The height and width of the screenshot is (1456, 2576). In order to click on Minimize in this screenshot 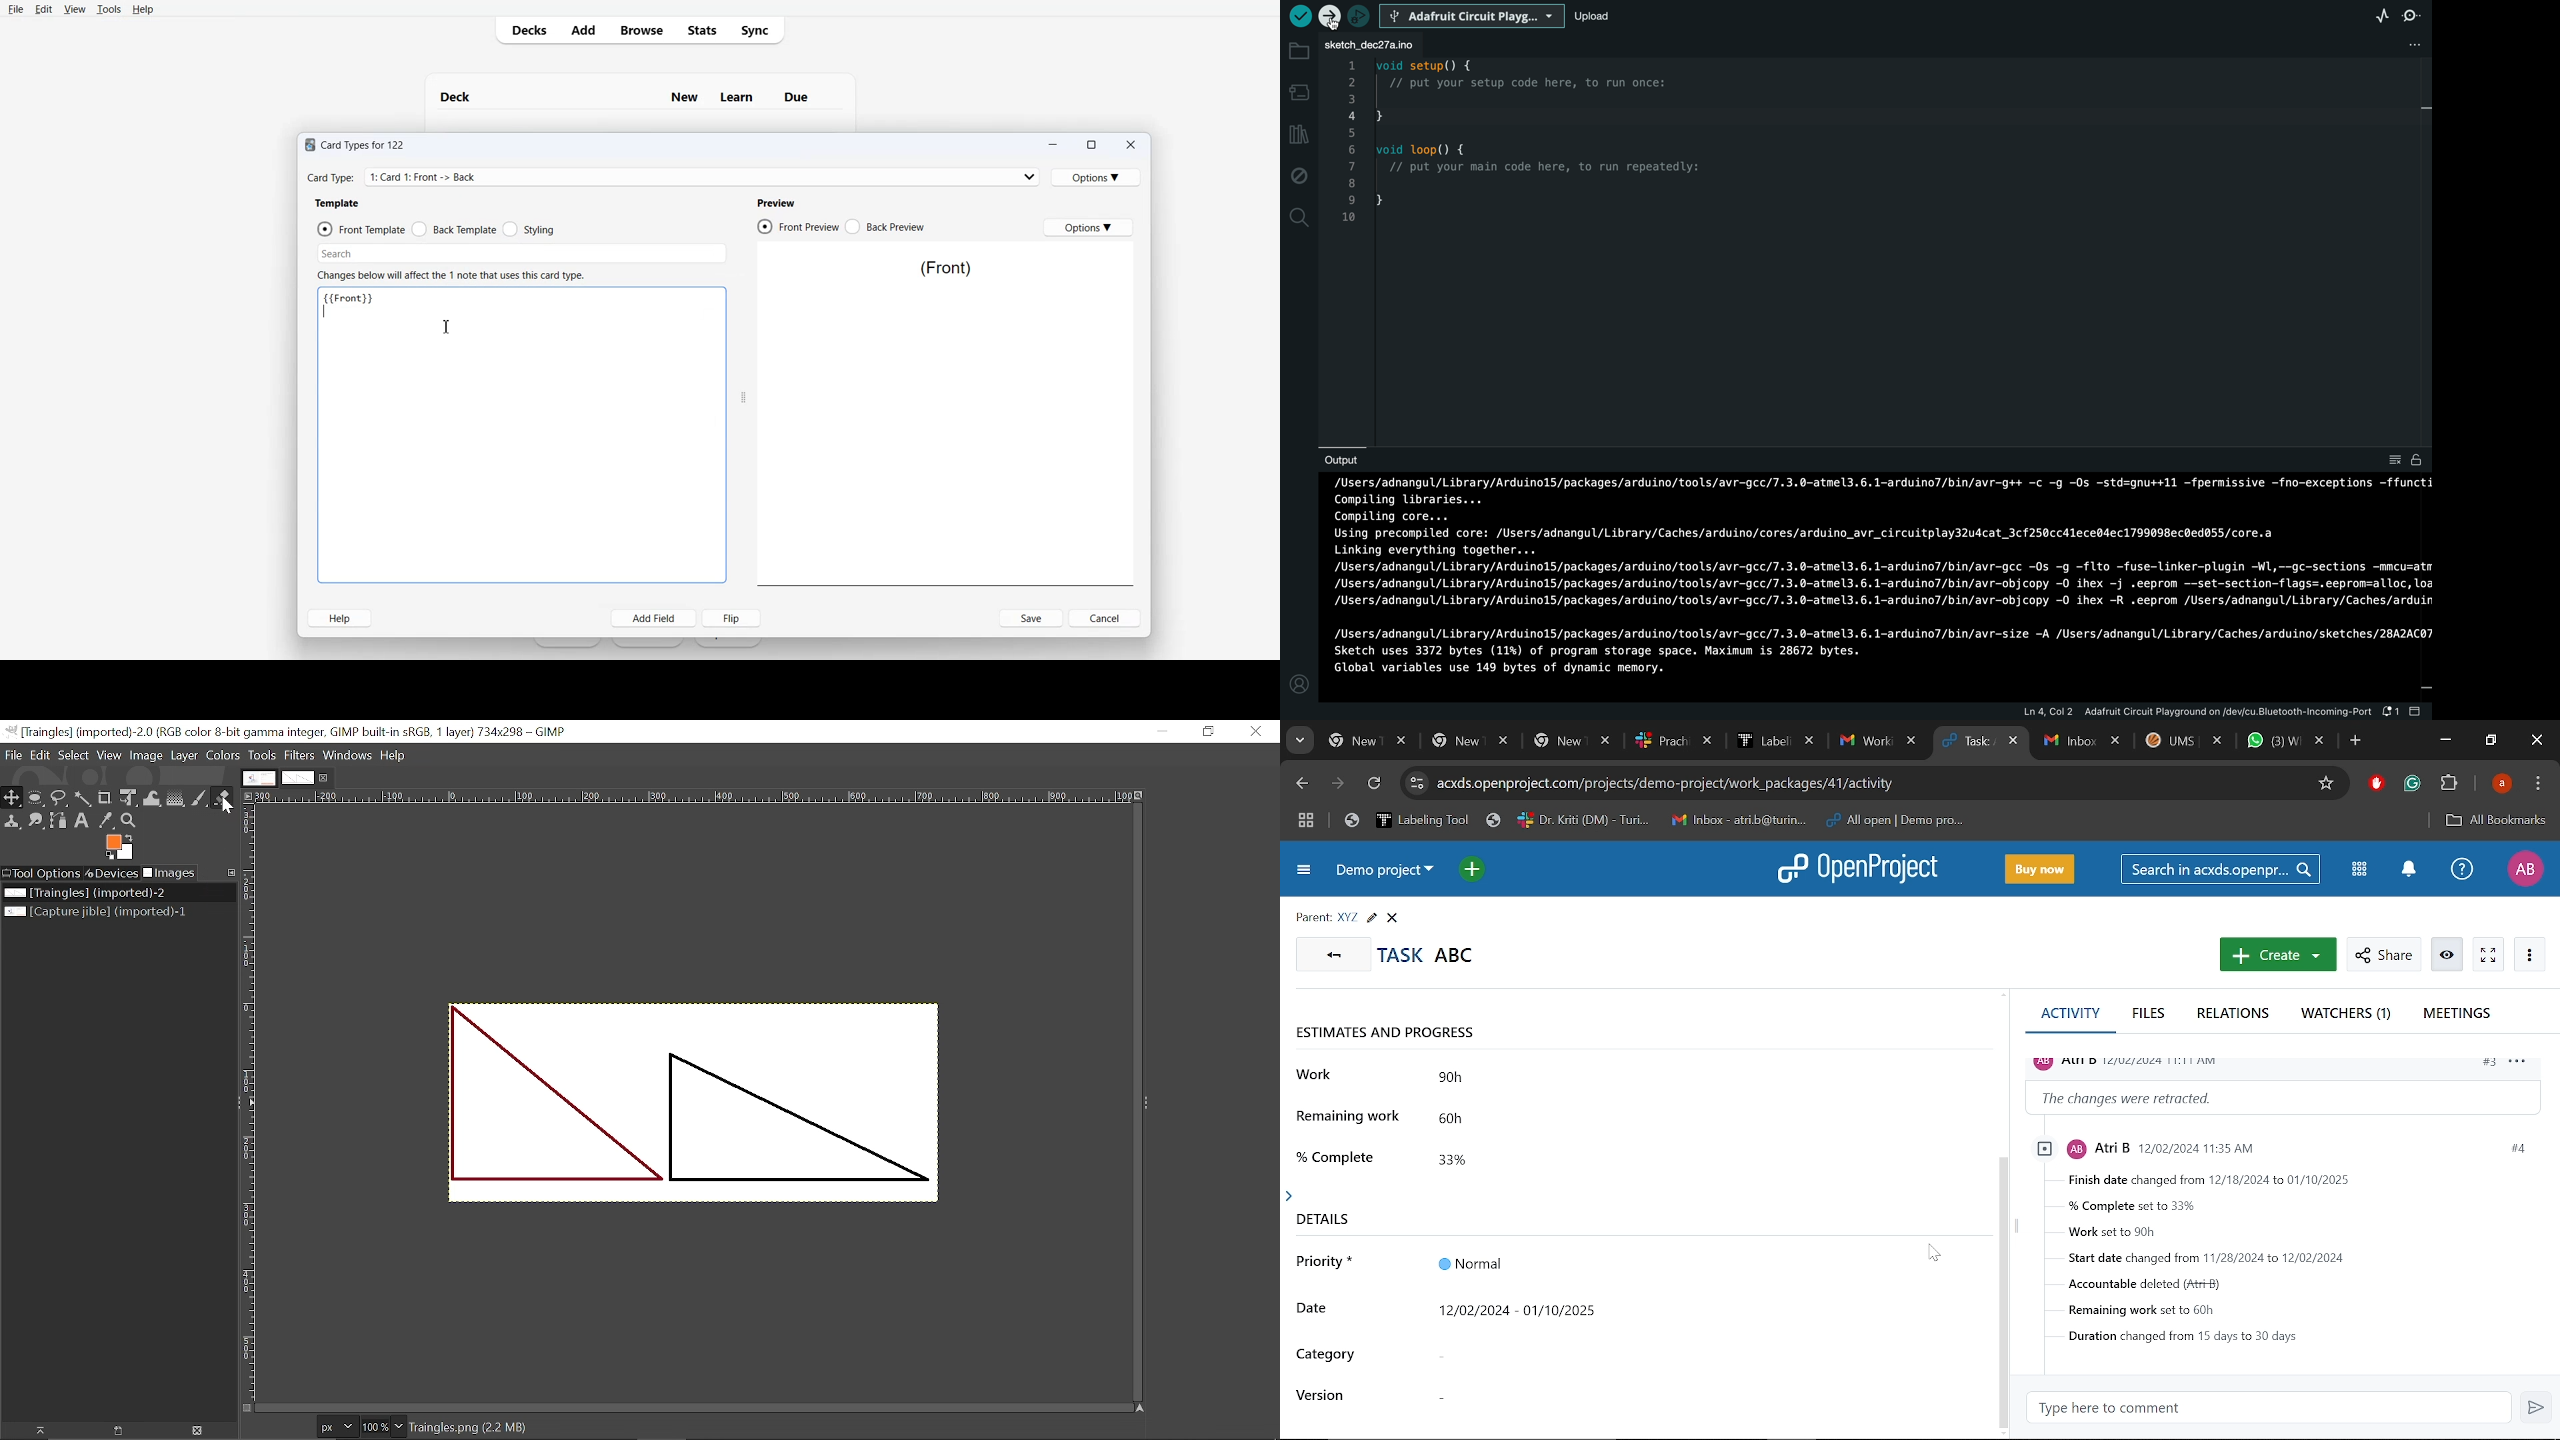, I will do `click(1053, 144)`.